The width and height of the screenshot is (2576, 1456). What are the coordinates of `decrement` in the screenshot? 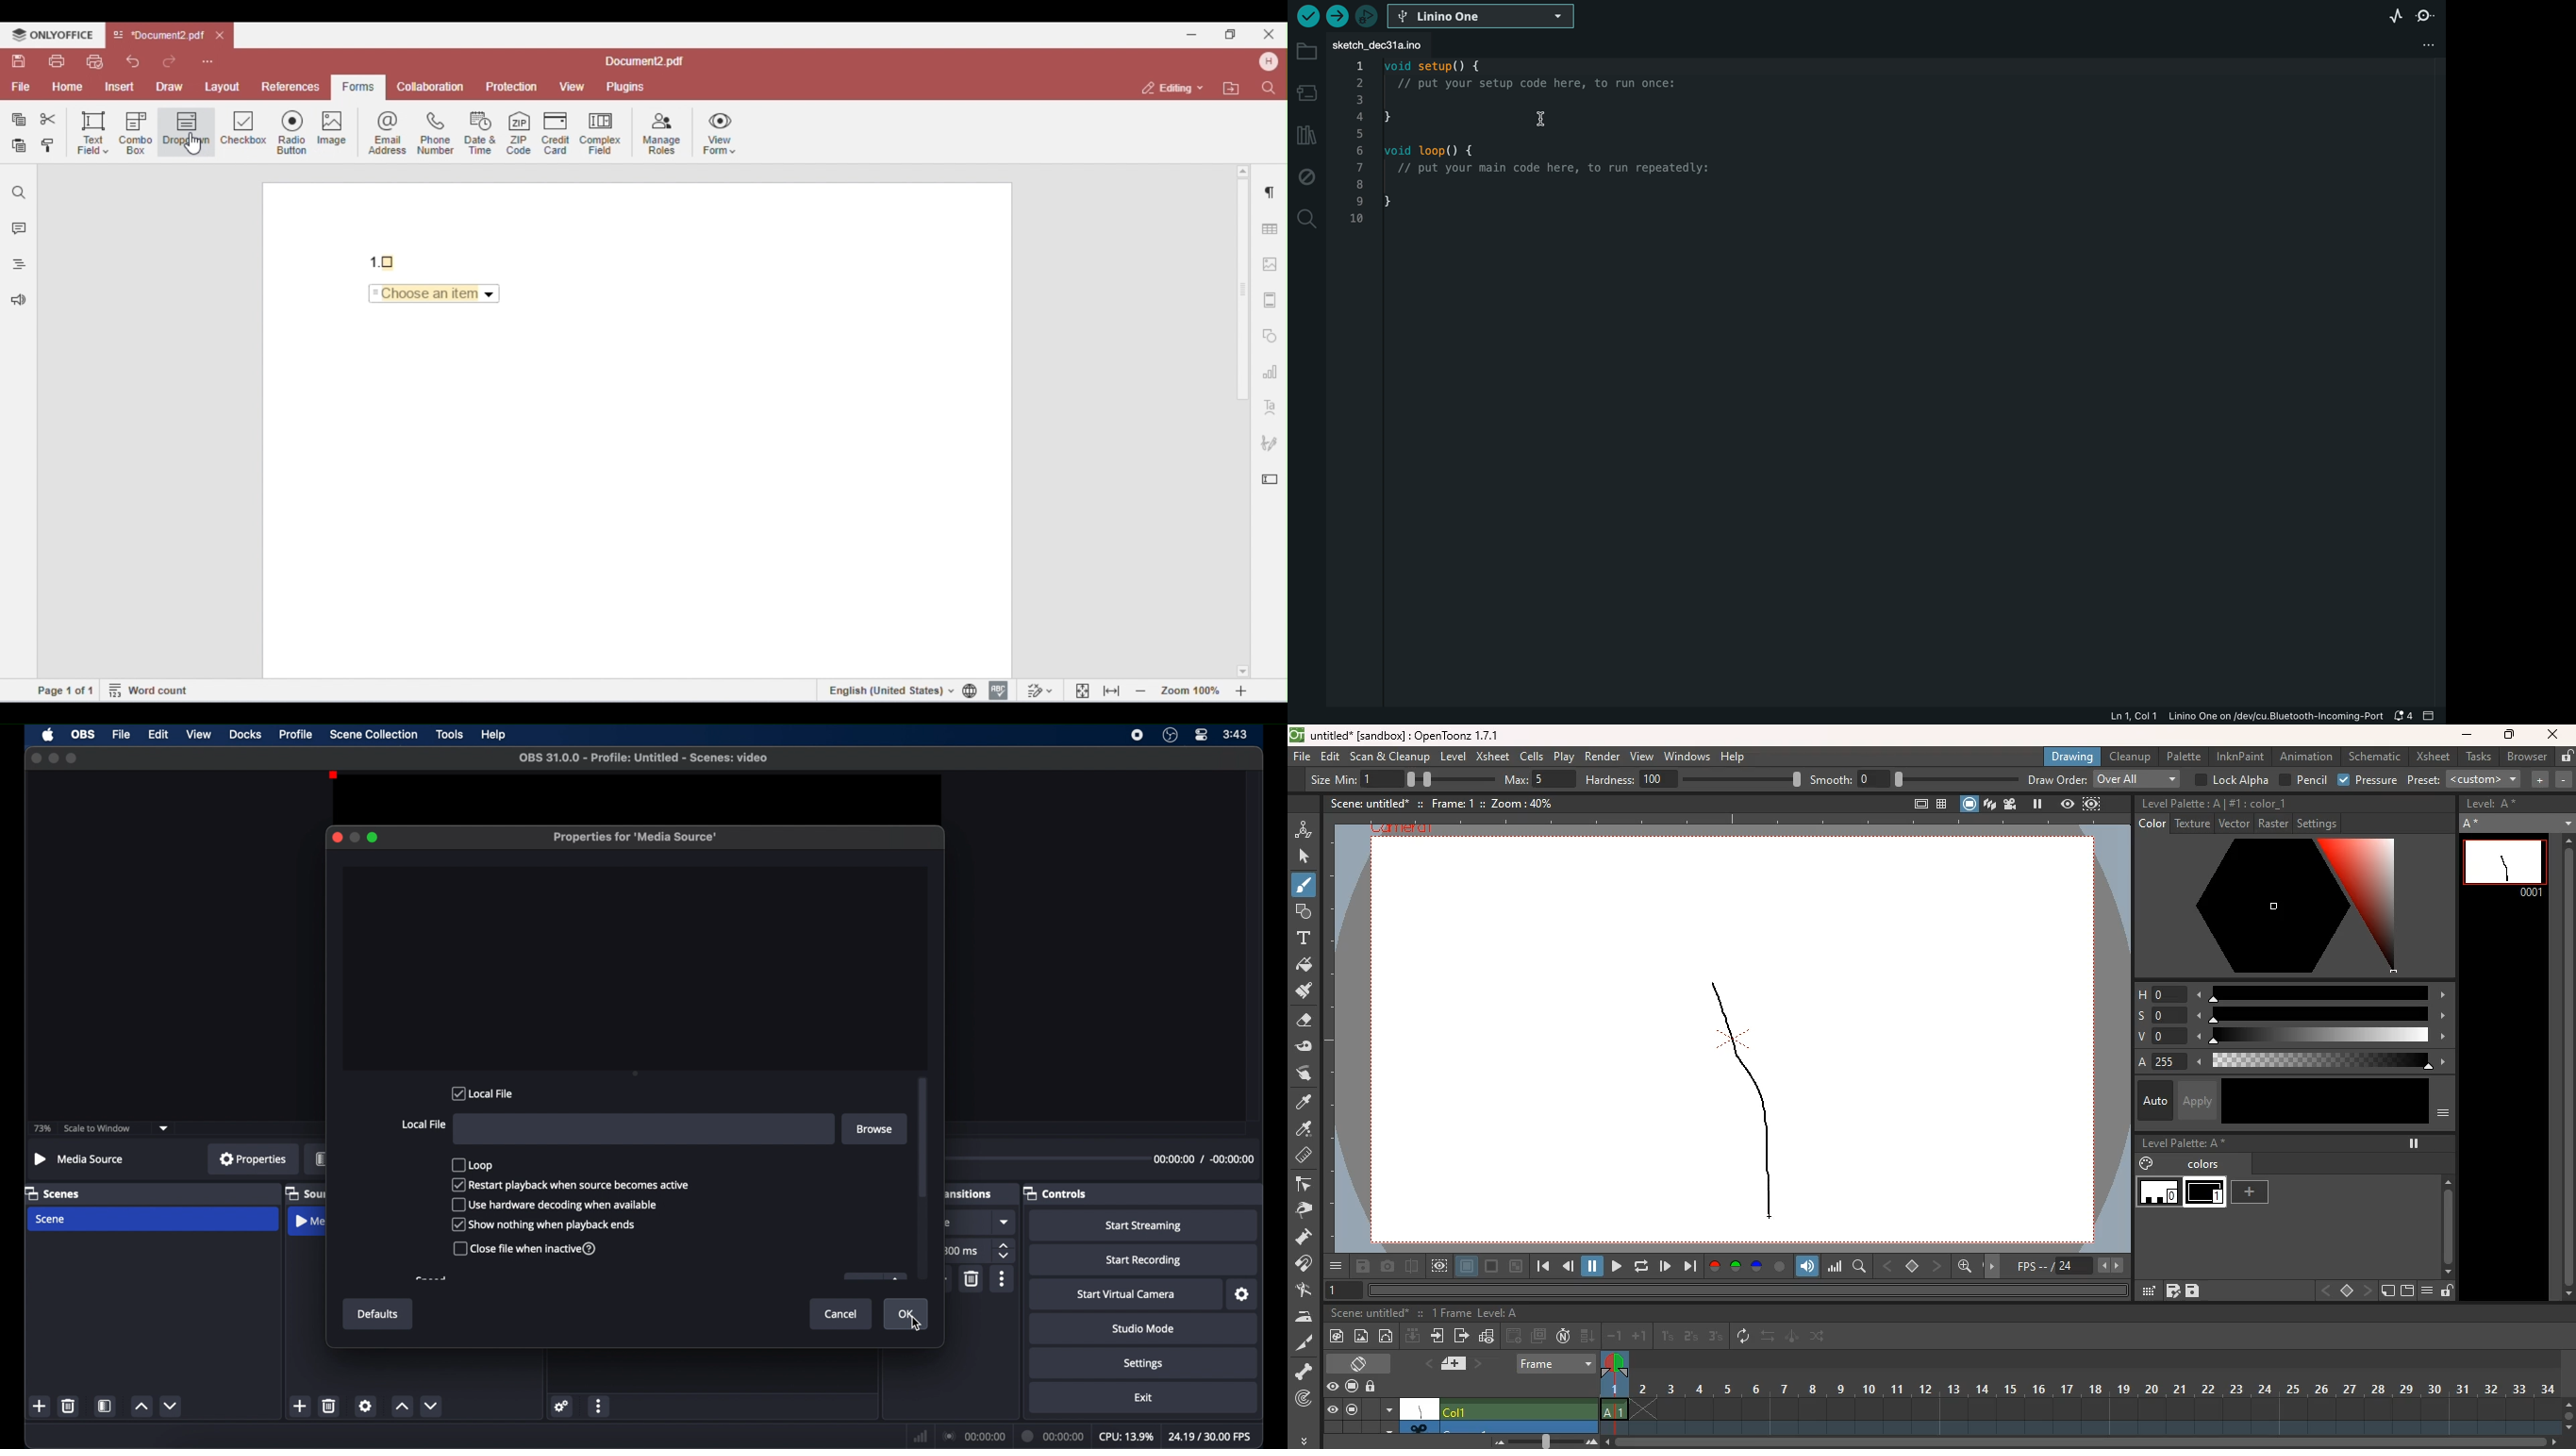 It's located at (431, 1405).